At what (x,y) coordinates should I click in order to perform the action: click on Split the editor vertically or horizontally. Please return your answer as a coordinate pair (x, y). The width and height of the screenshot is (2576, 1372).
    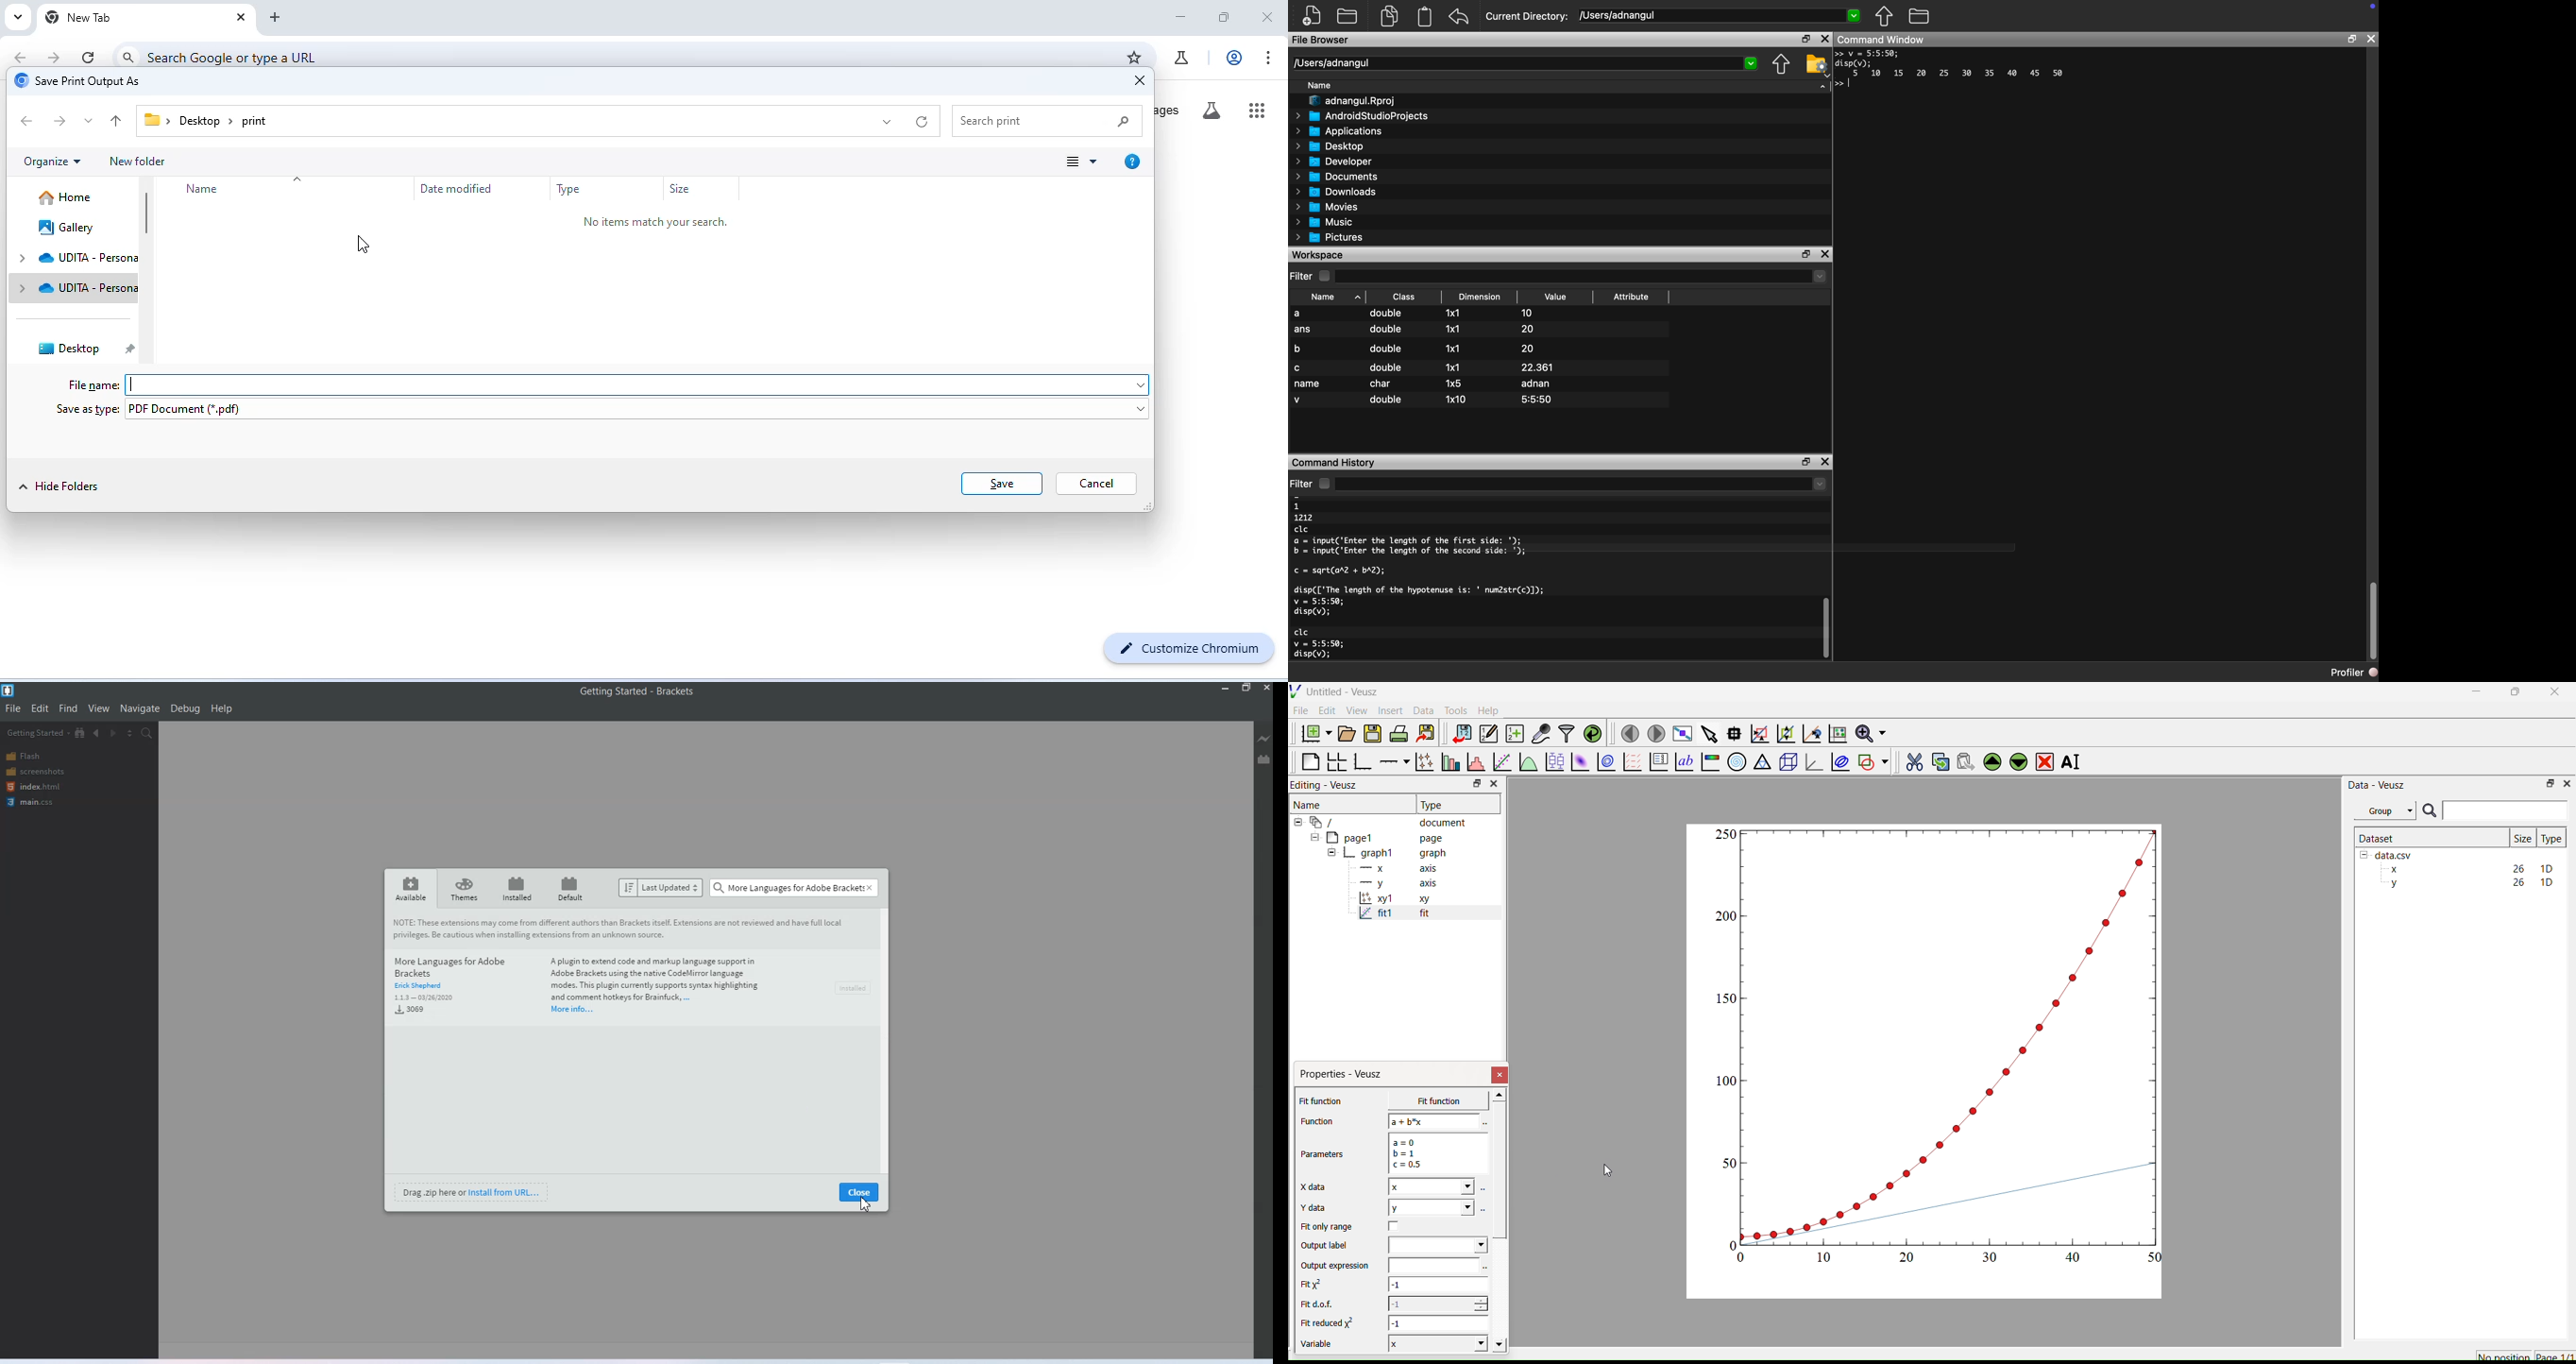
    Looking at the image, I should click on (129, 734).